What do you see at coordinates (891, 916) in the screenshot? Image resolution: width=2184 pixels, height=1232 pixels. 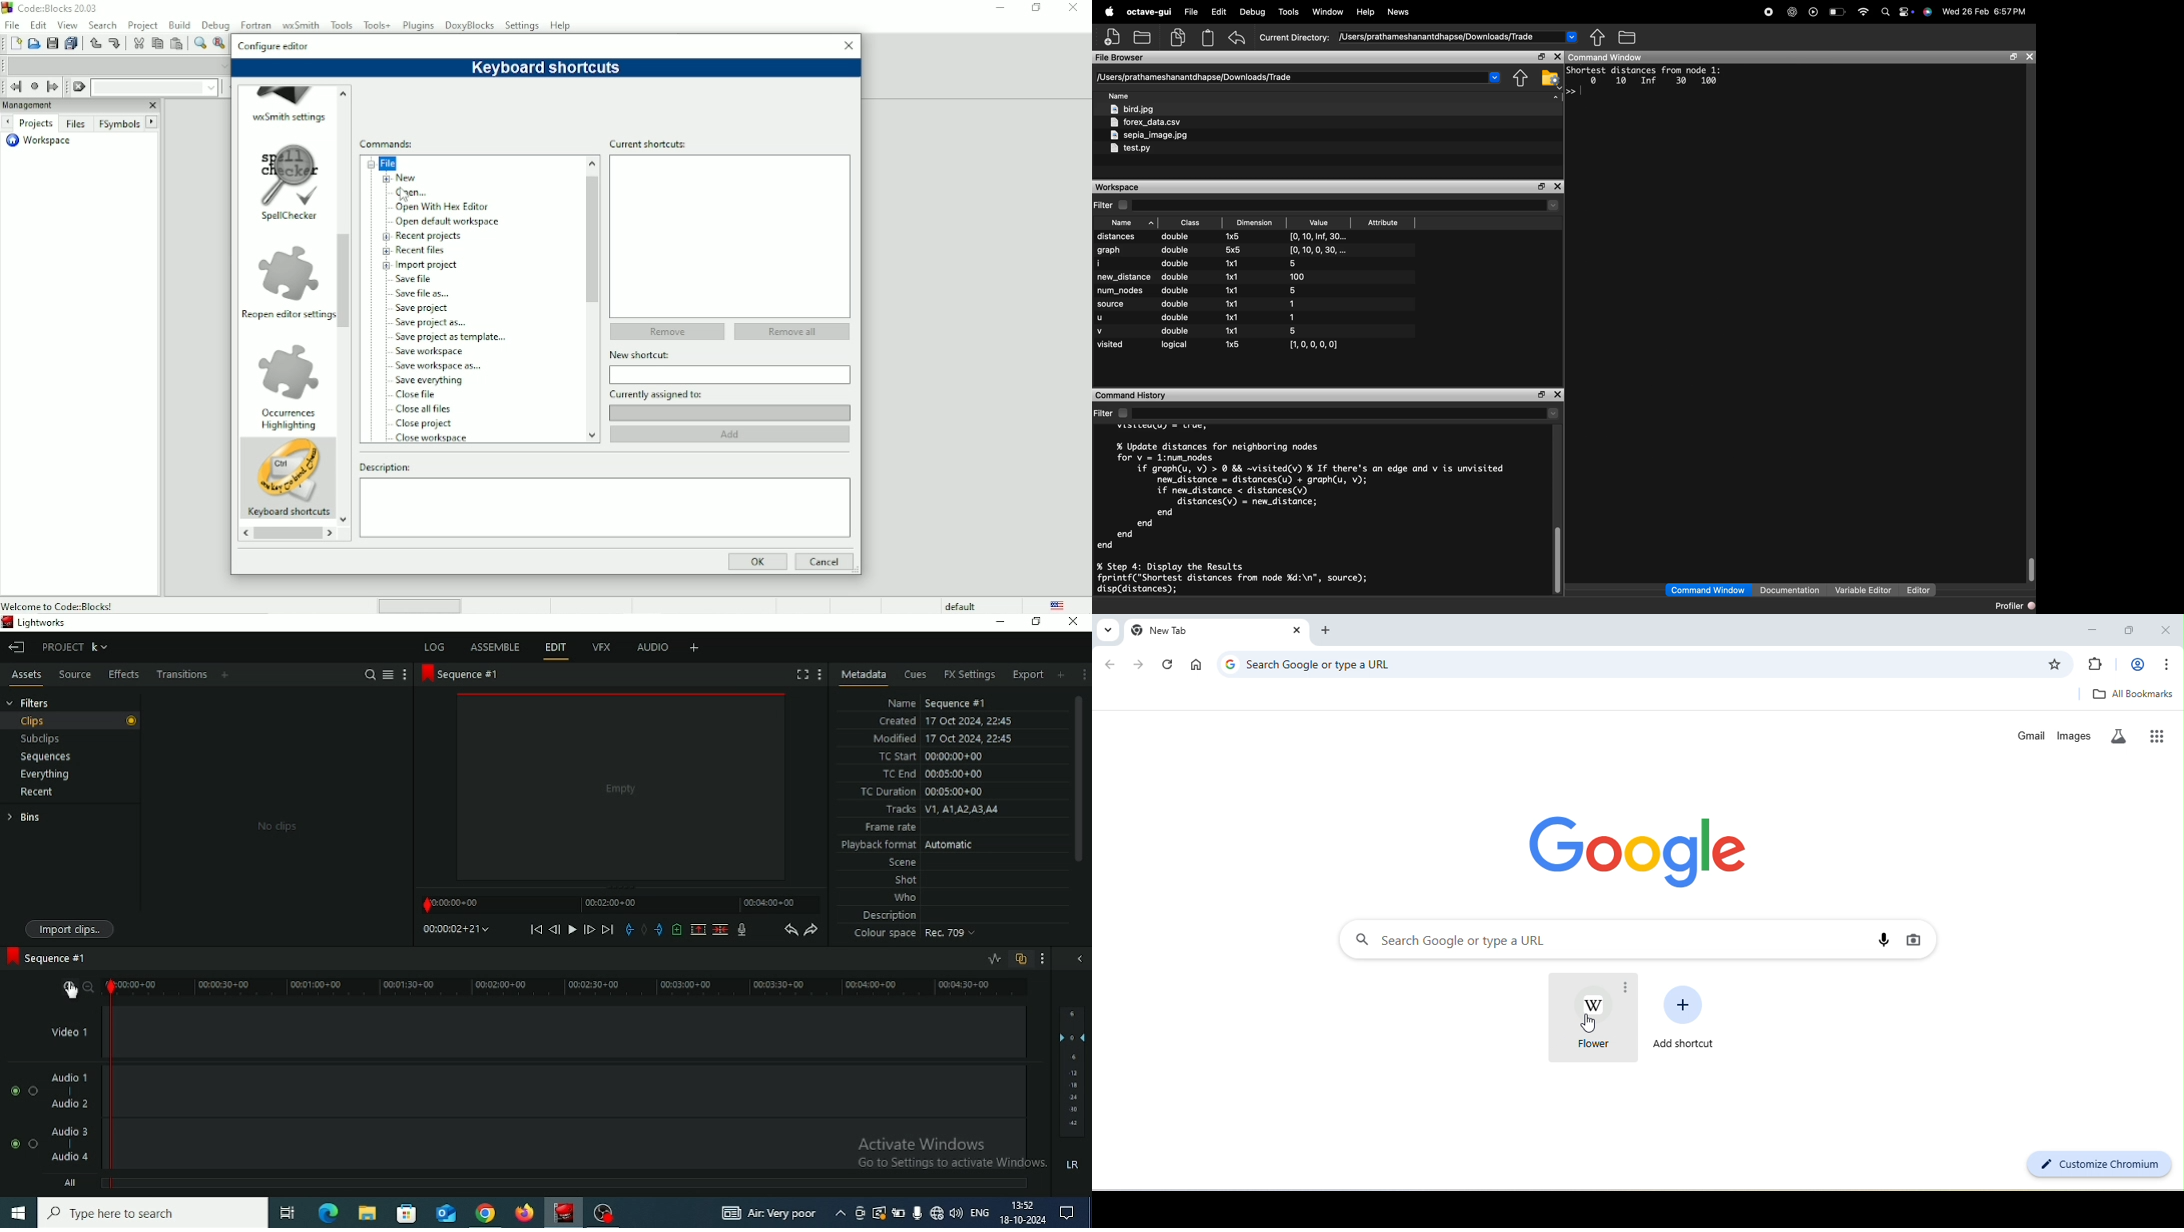 I see `Description` at bounding box center [891, 916].